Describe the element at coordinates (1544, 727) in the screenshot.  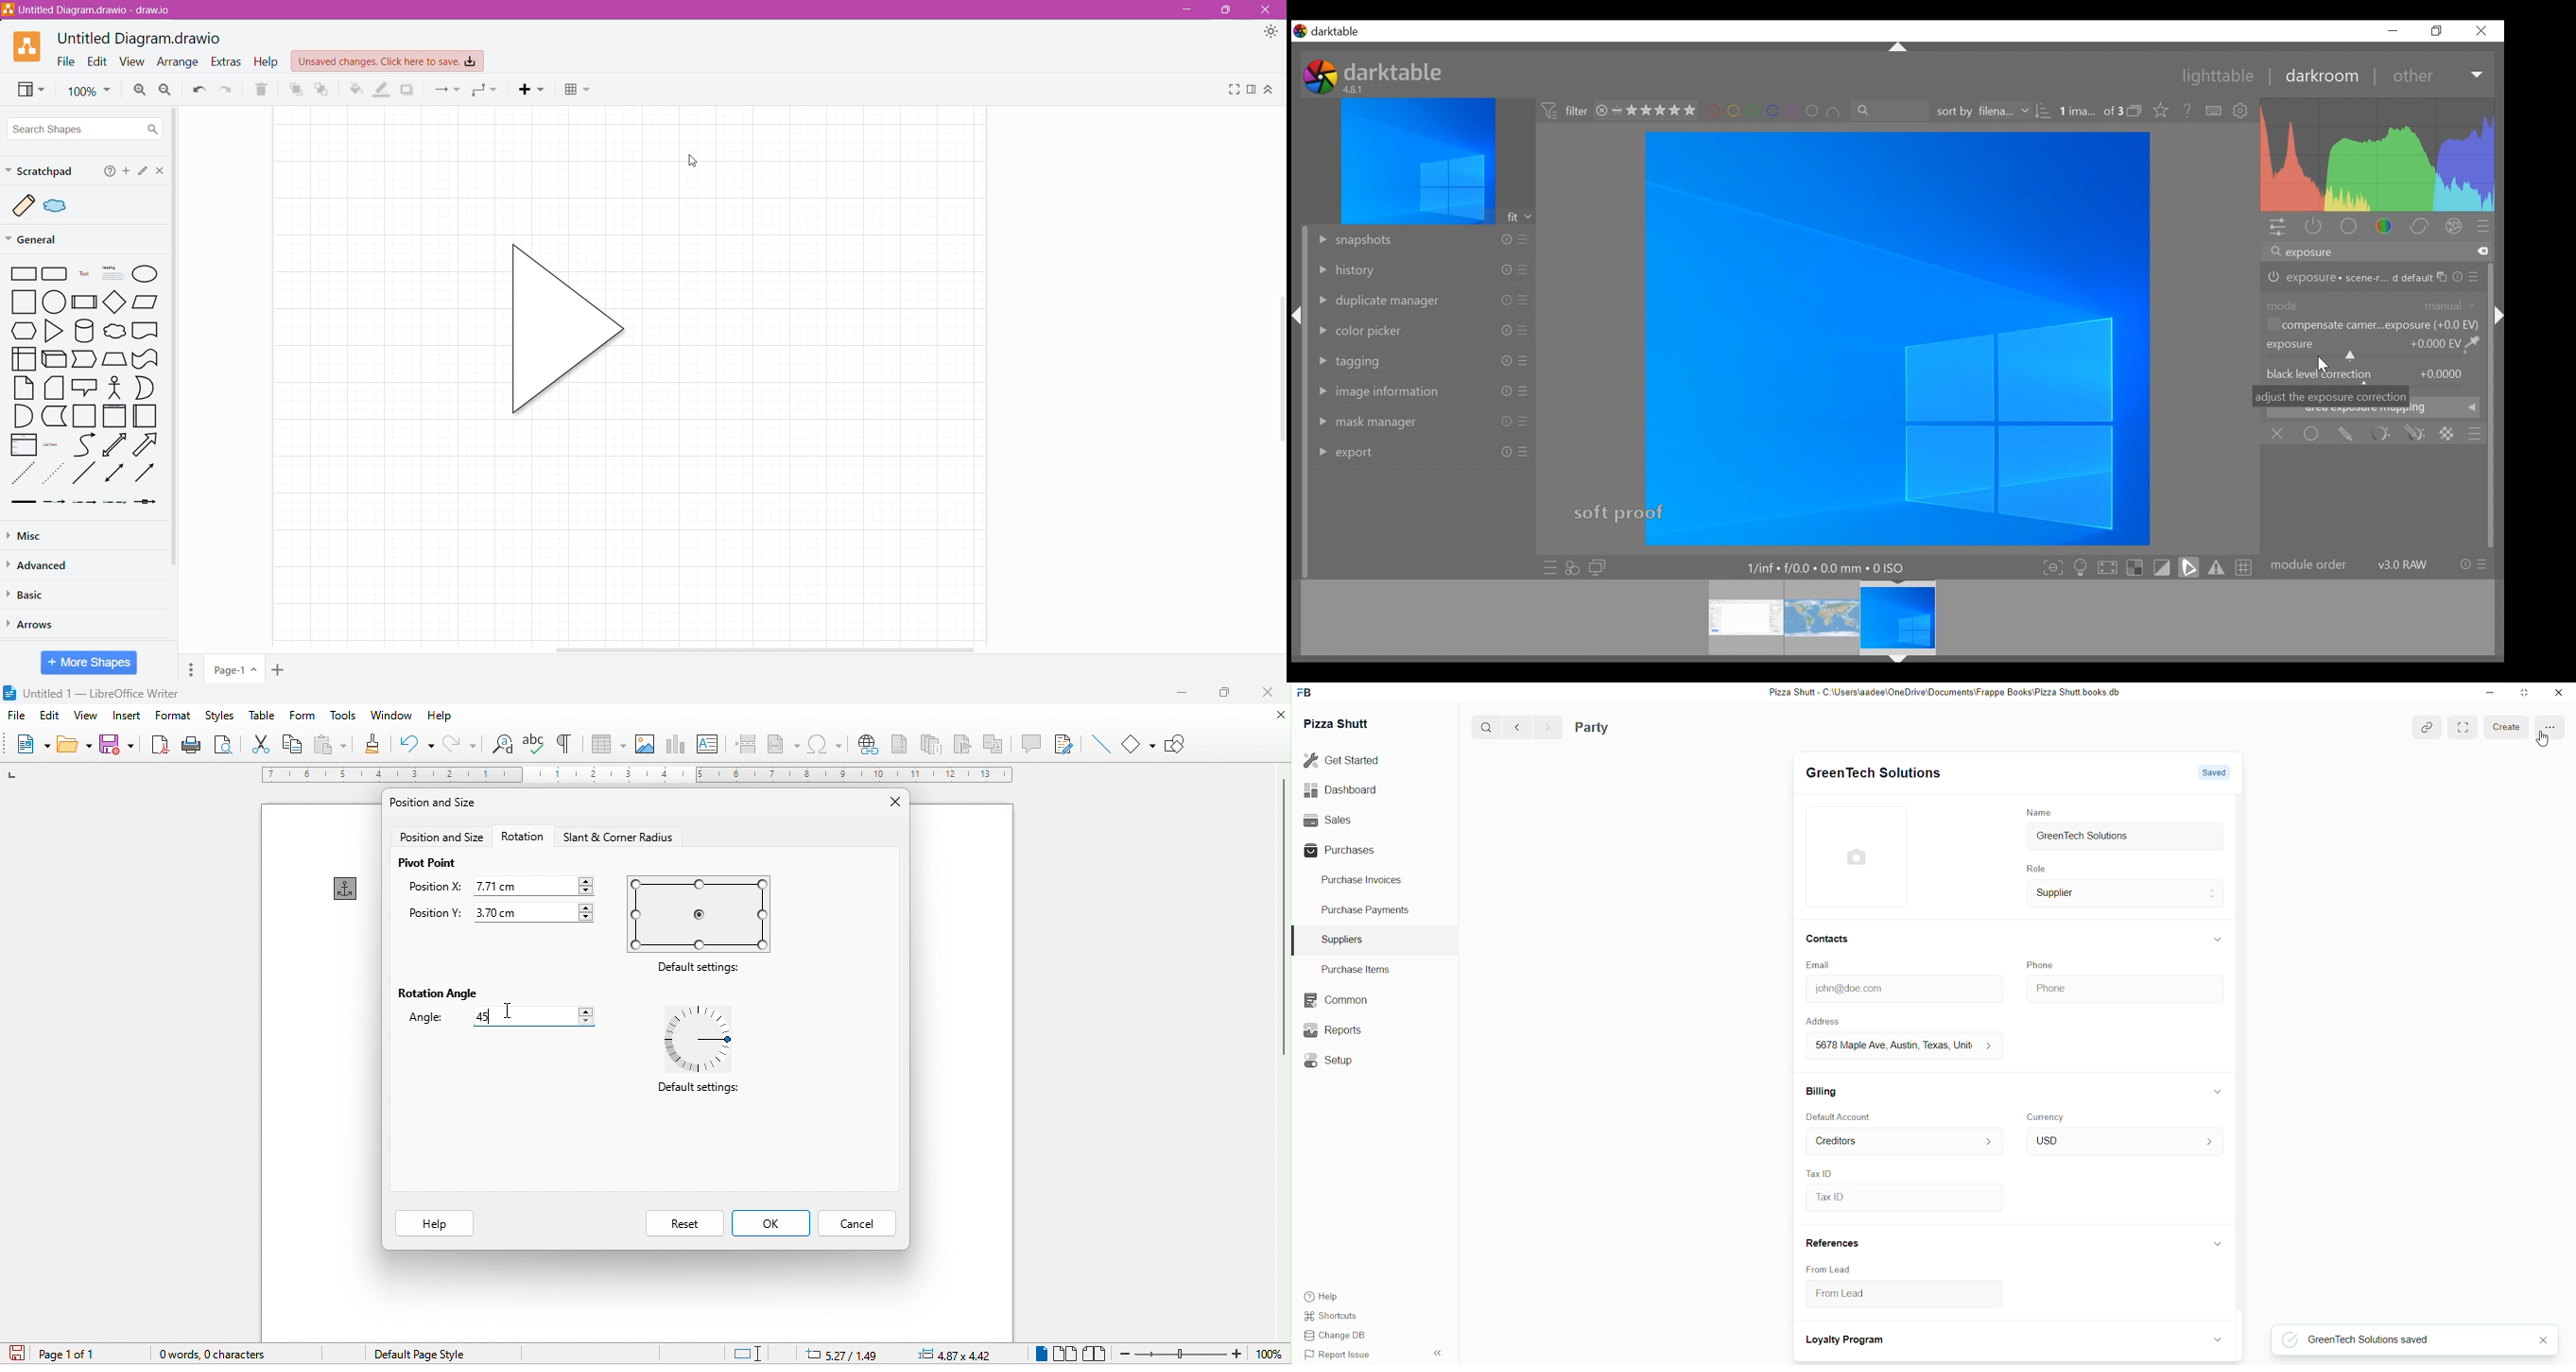
I see `next page` at that location.